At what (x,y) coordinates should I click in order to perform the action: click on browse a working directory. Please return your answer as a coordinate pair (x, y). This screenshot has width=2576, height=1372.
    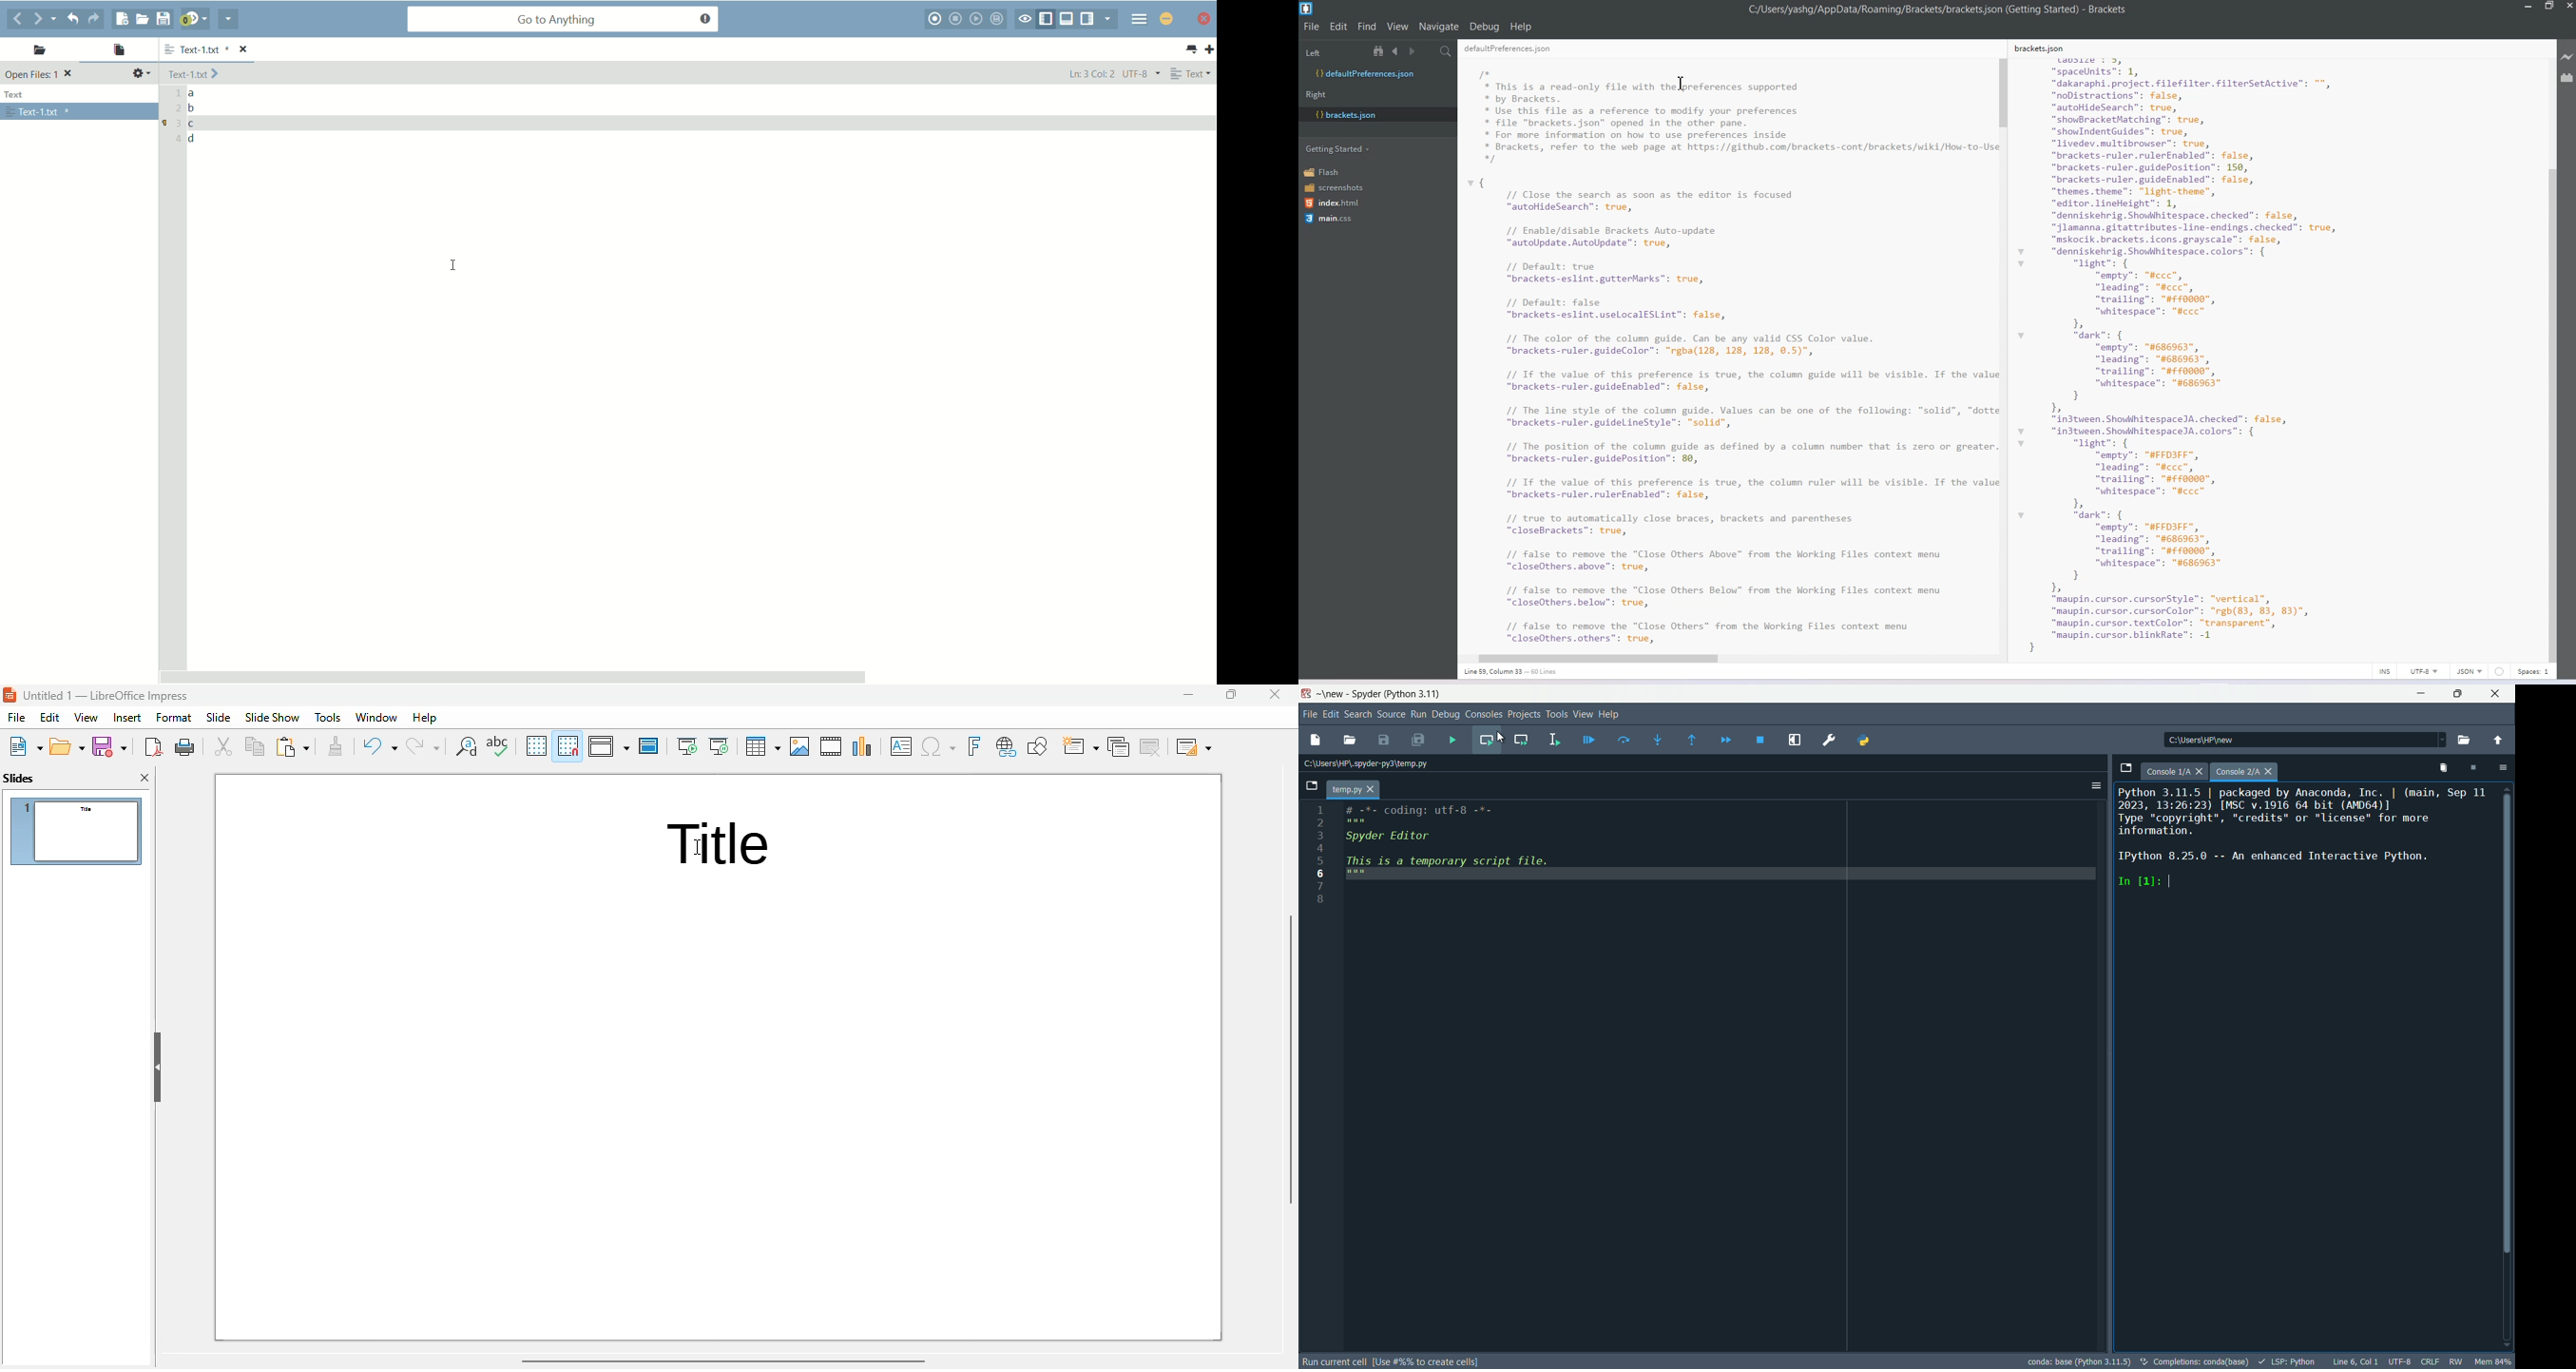
    Looking at the image, I should click on (2464, 742).